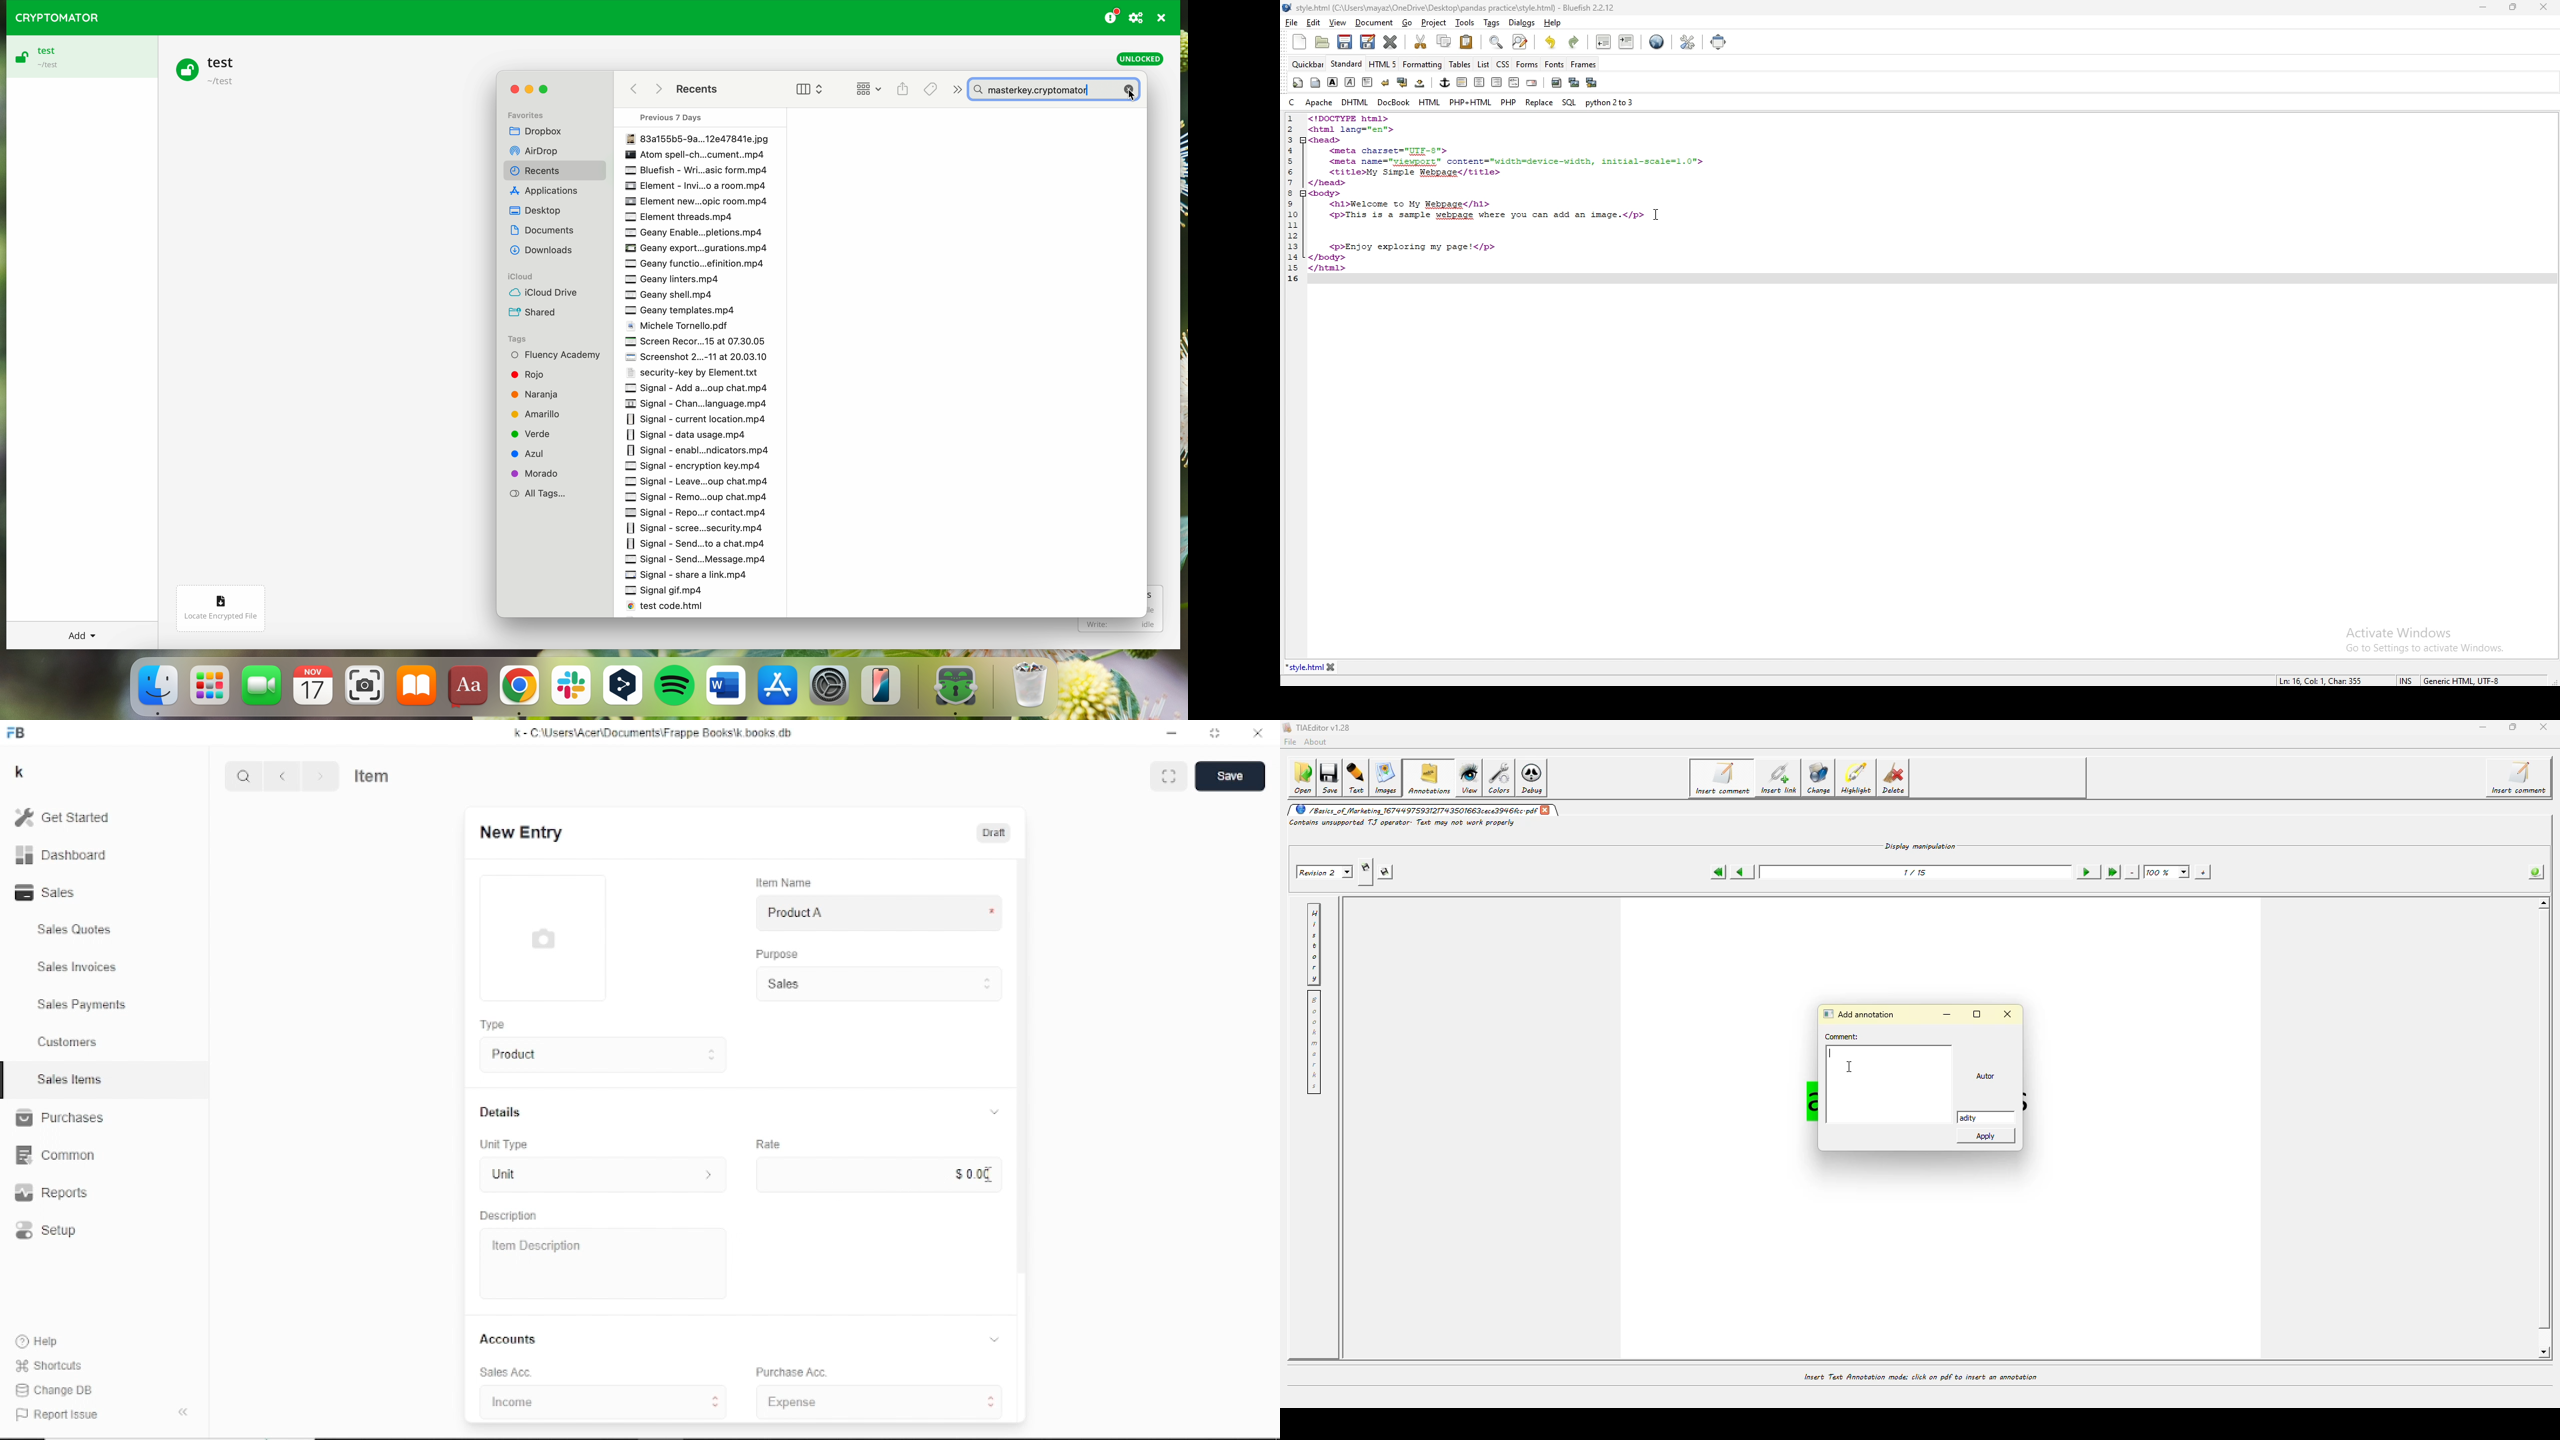  Describe the element at coordinates (77, 968) in the screenshot. I see `Sales Invoices` at that location.